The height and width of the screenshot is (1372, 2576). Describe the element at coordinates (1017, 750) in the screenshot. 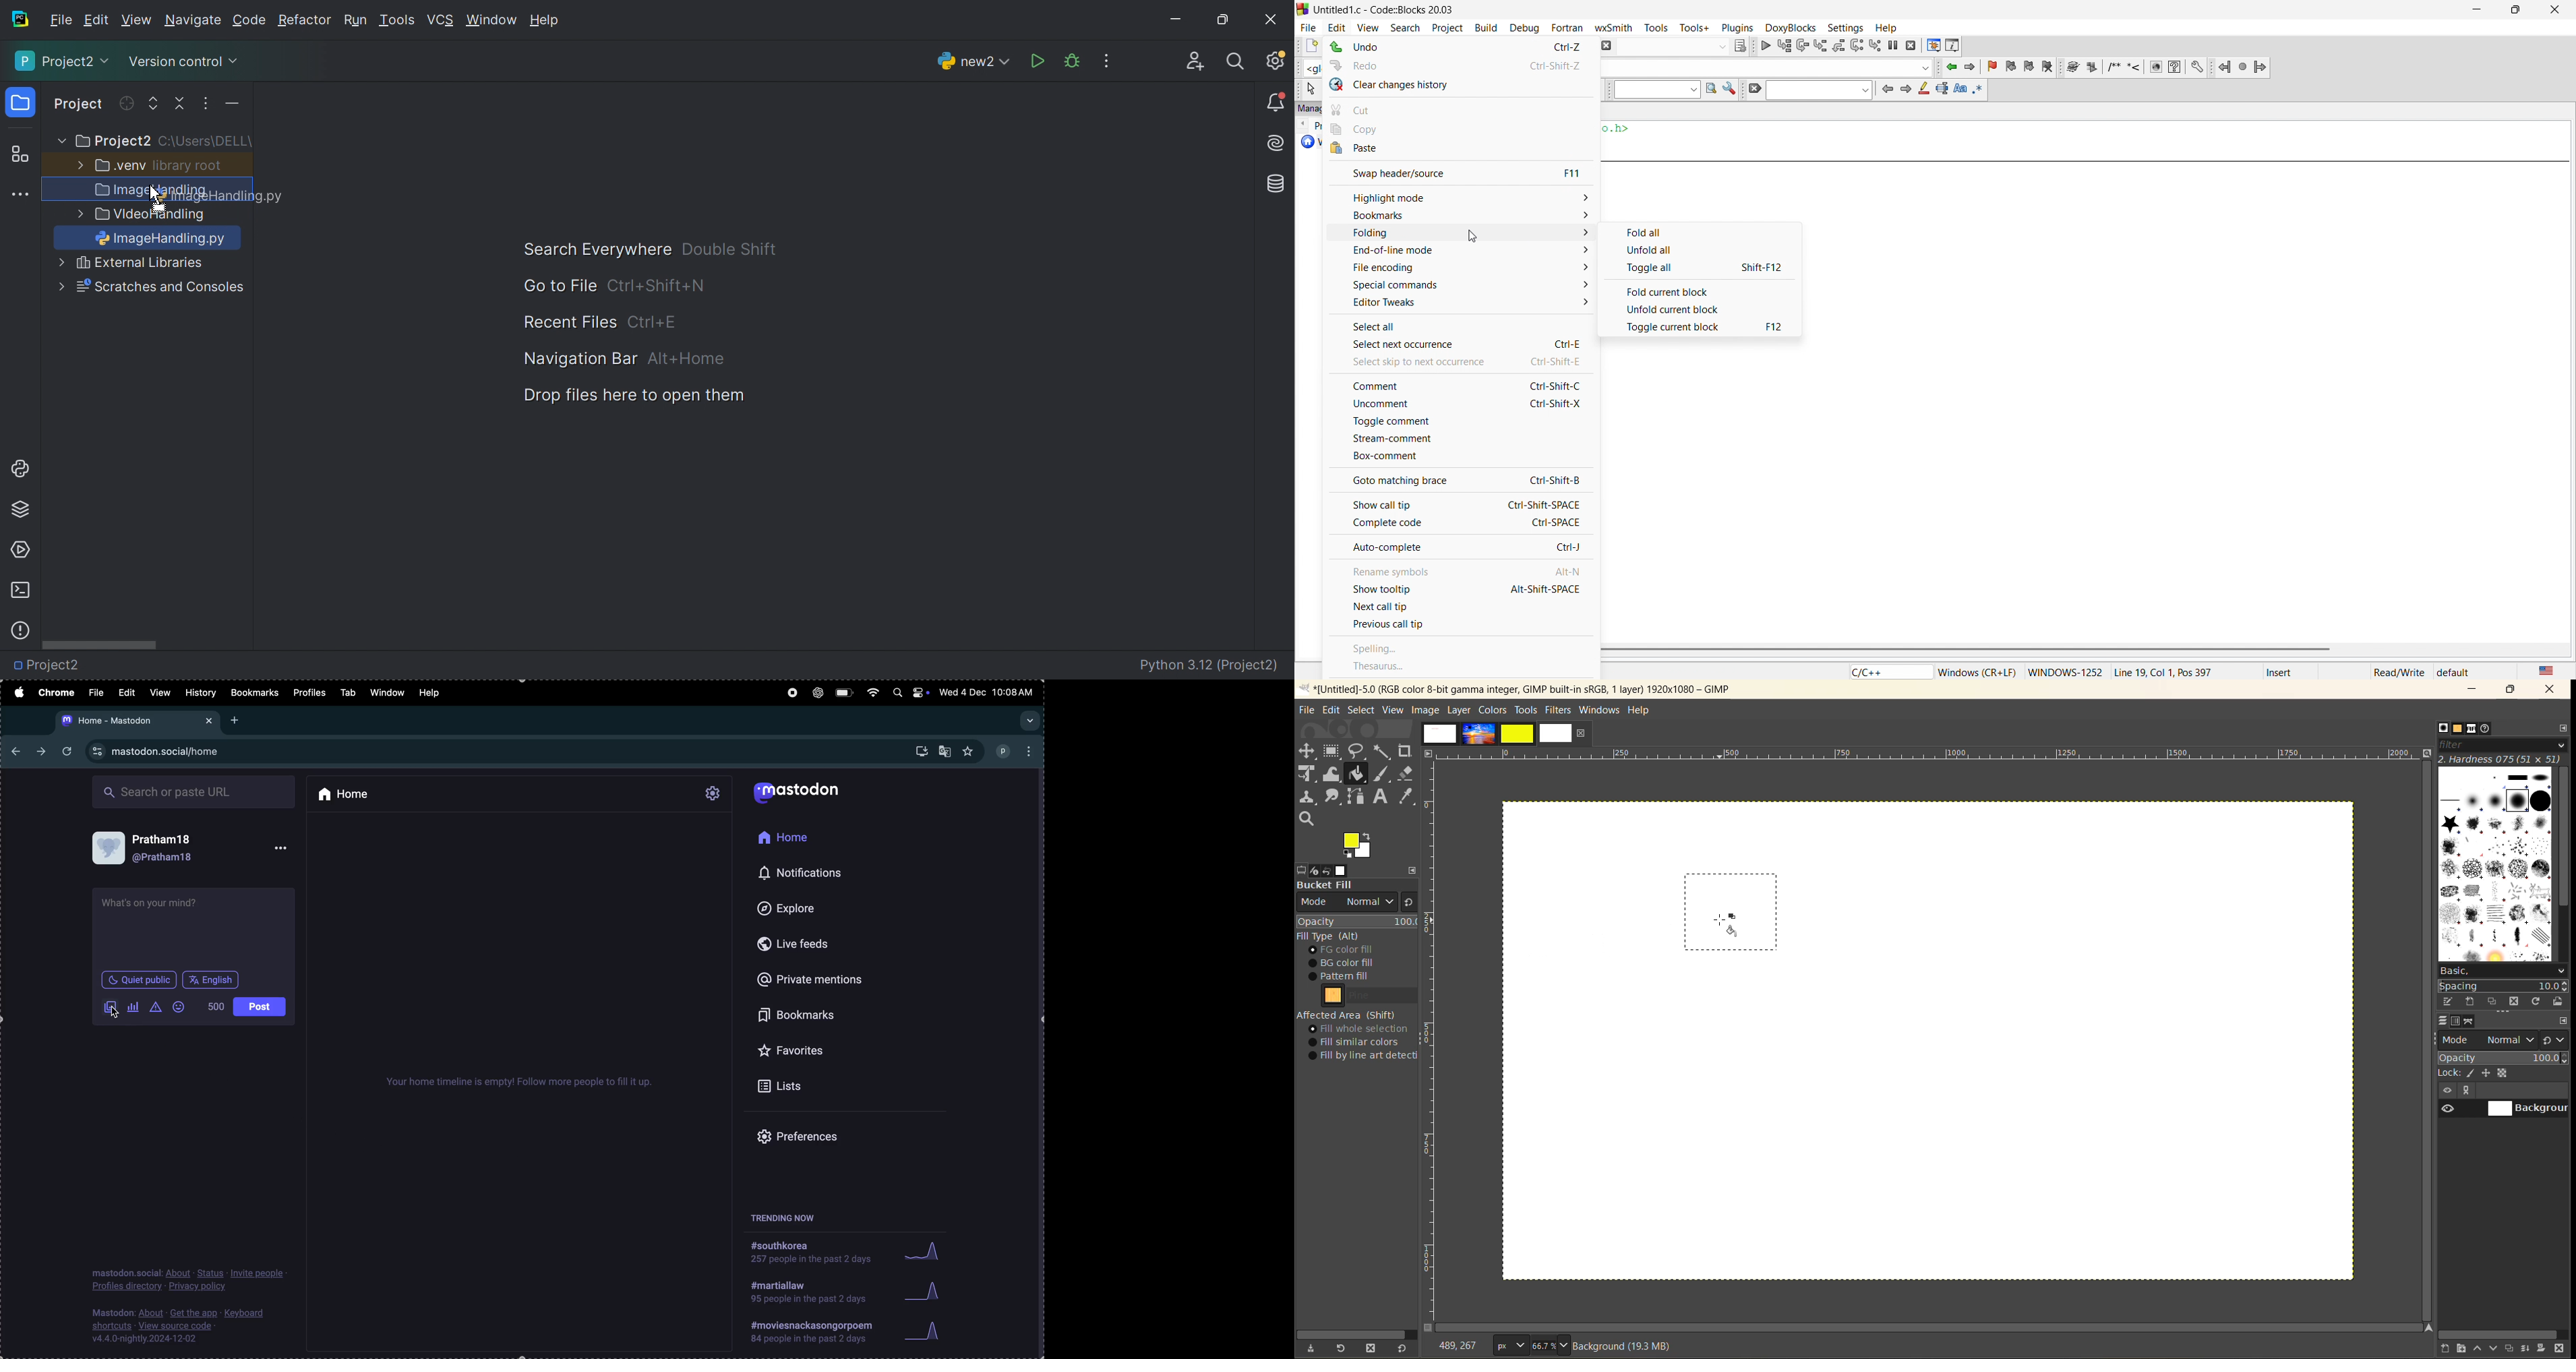

I see `profile` at that location.